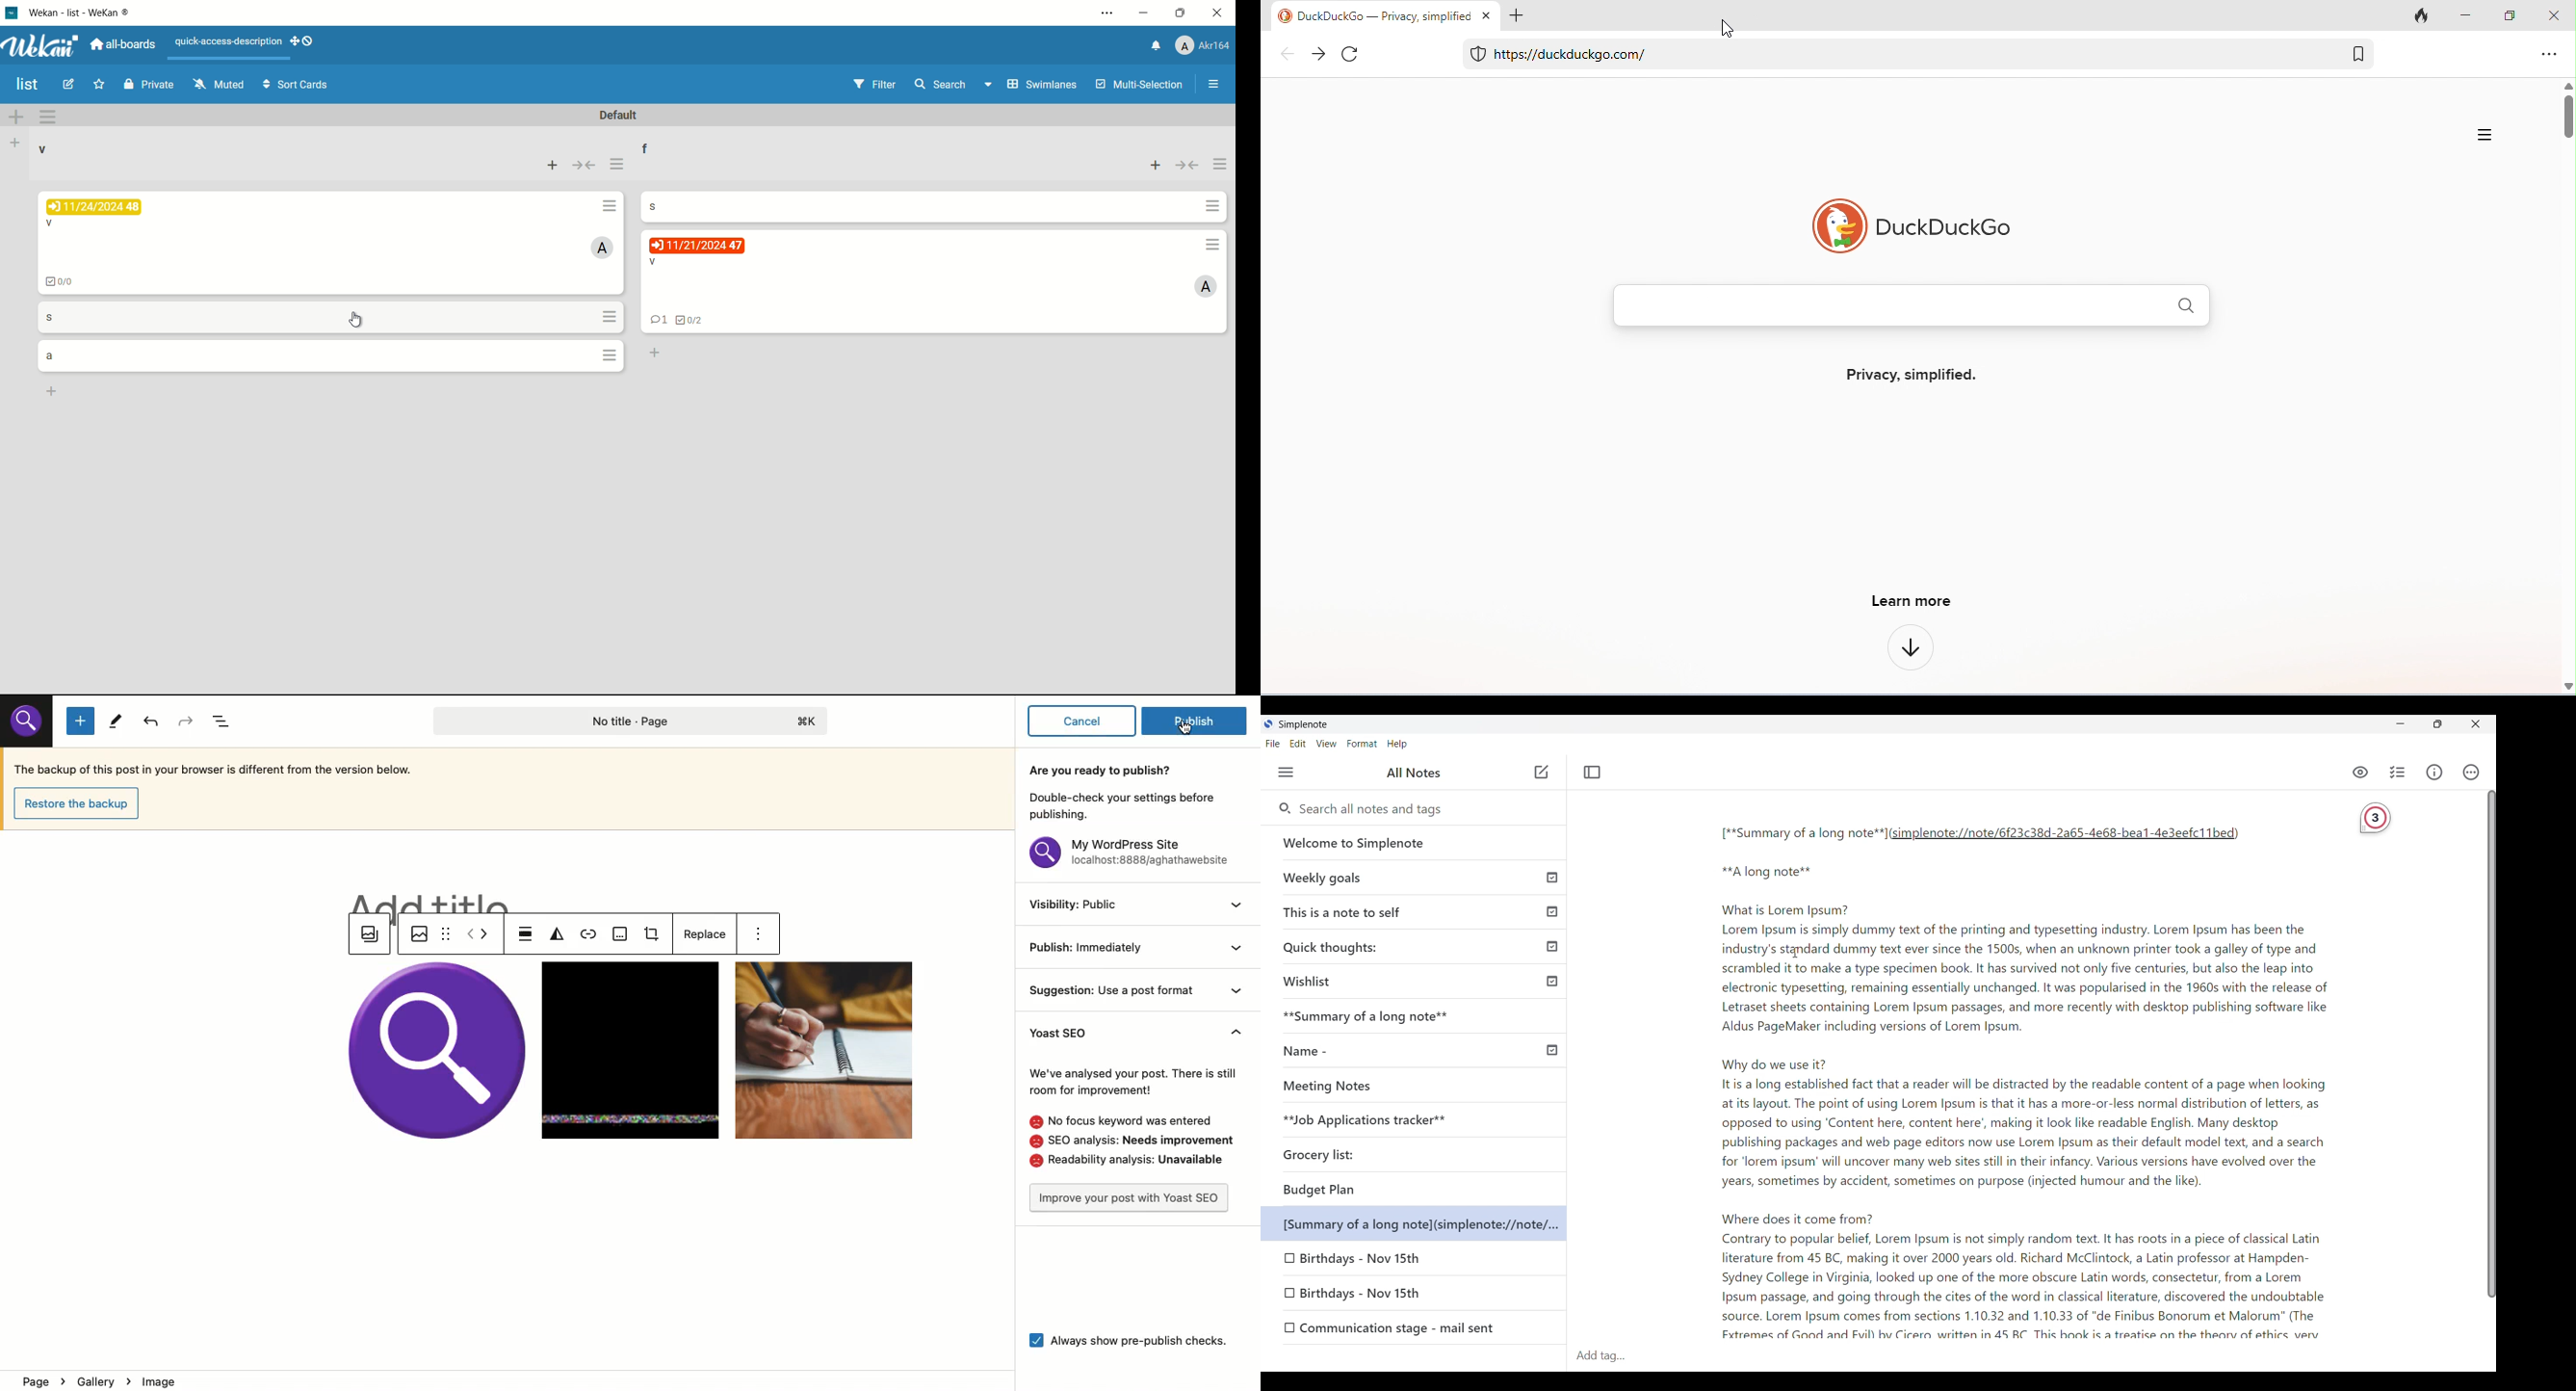 The image size is (2576, 1400). What do you see at coordinates (611, 316) in the screenshot?
I see `card actions` at bounding box center [611, 316].